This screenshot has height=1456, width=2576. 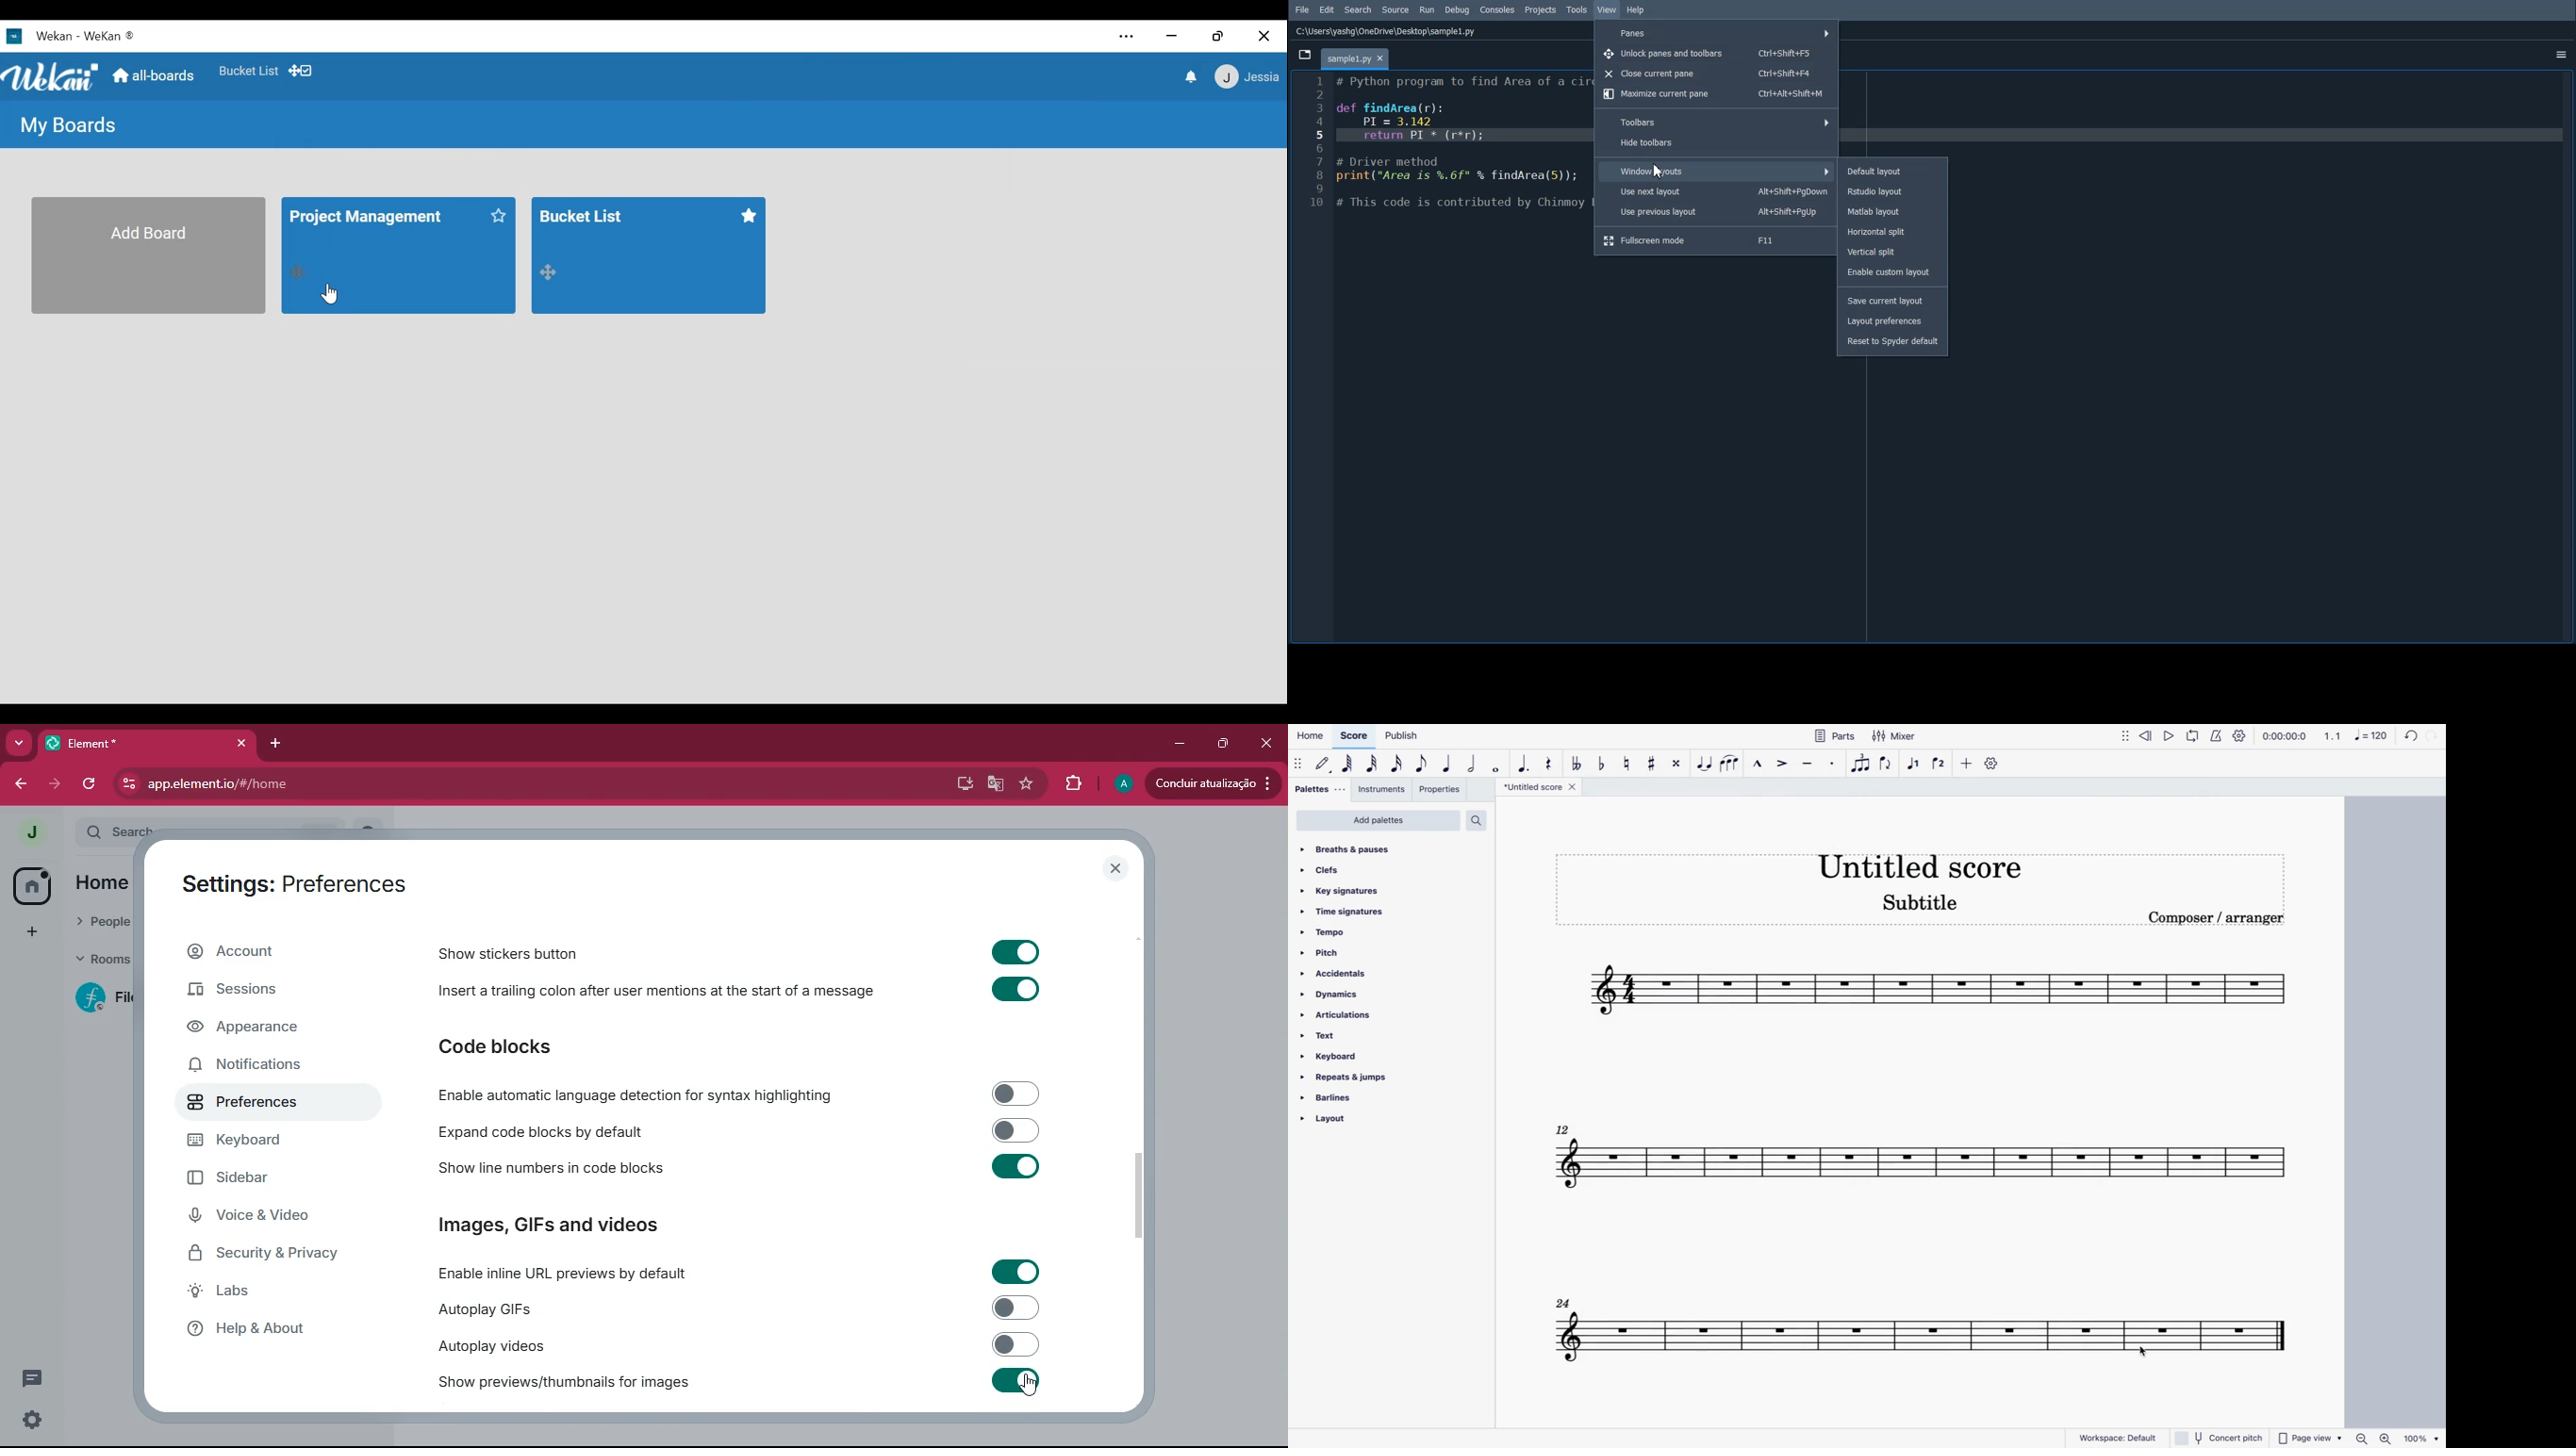 What do you see at coordinates (68, 38) in the screenshot?
I see `Wekan` at bounding box center [68, 38].